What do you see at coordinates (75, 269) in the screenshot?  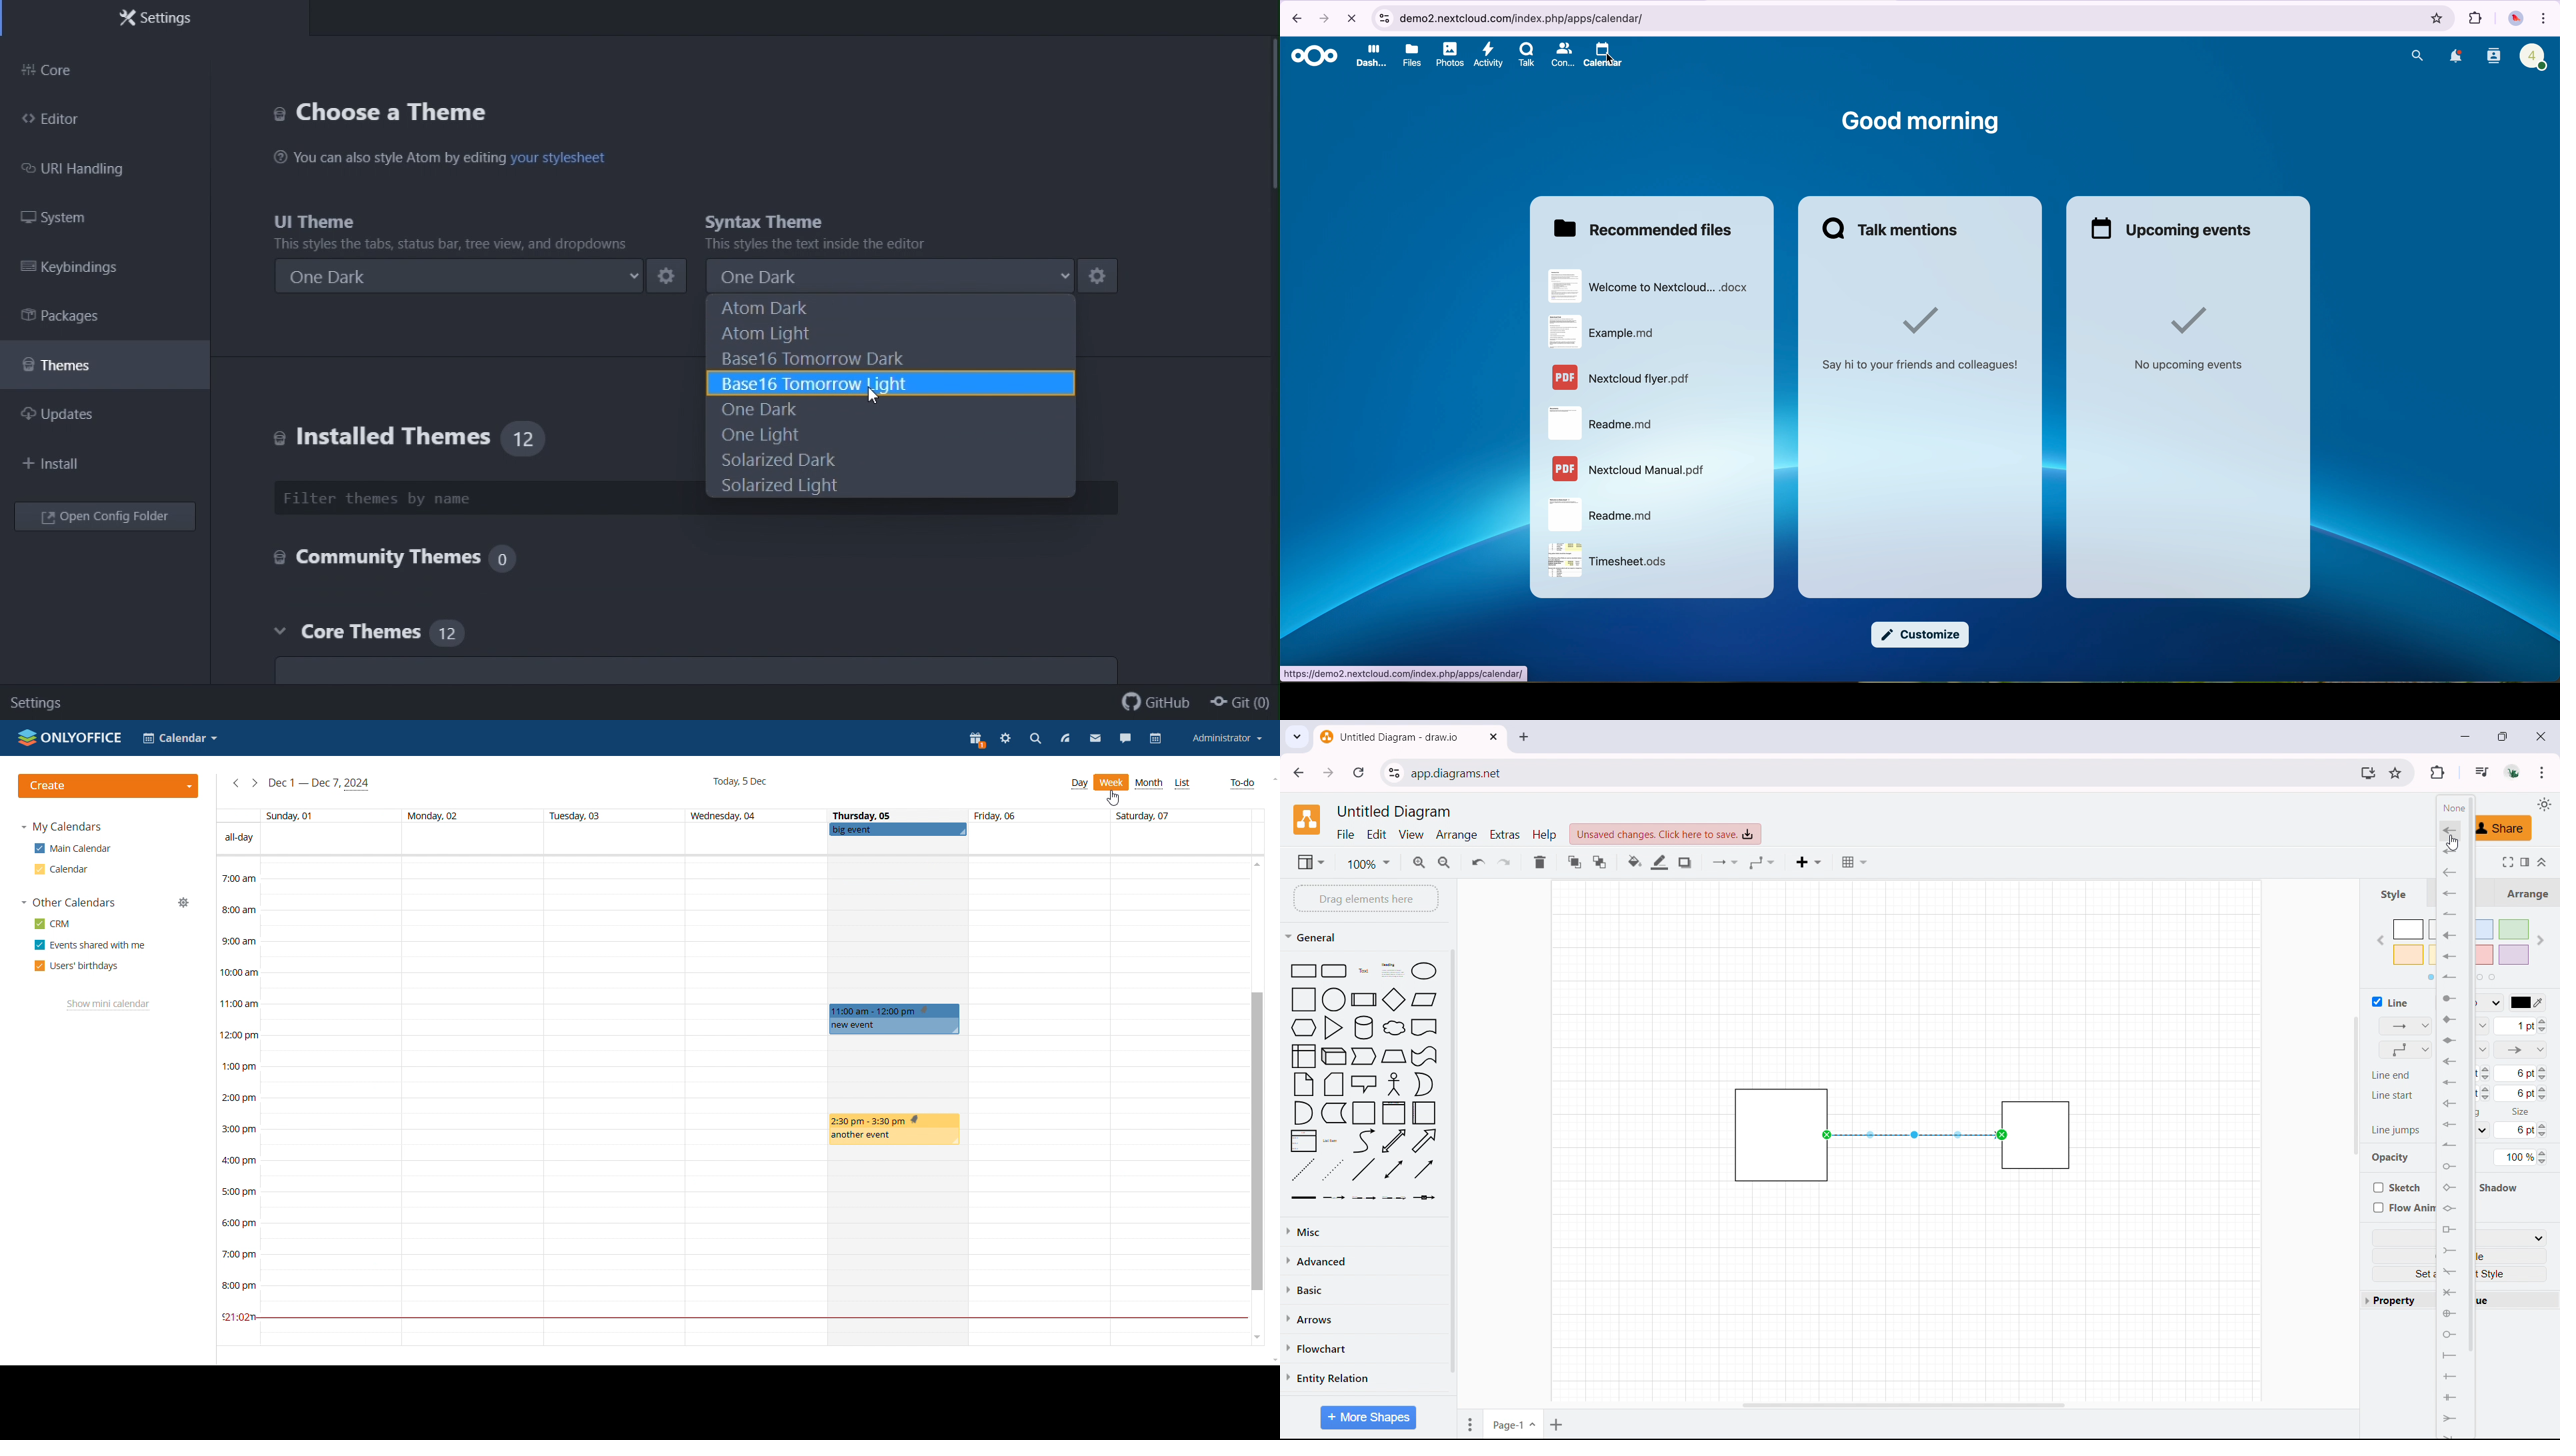 I see `Key binding` at bounding box center [75, 269].